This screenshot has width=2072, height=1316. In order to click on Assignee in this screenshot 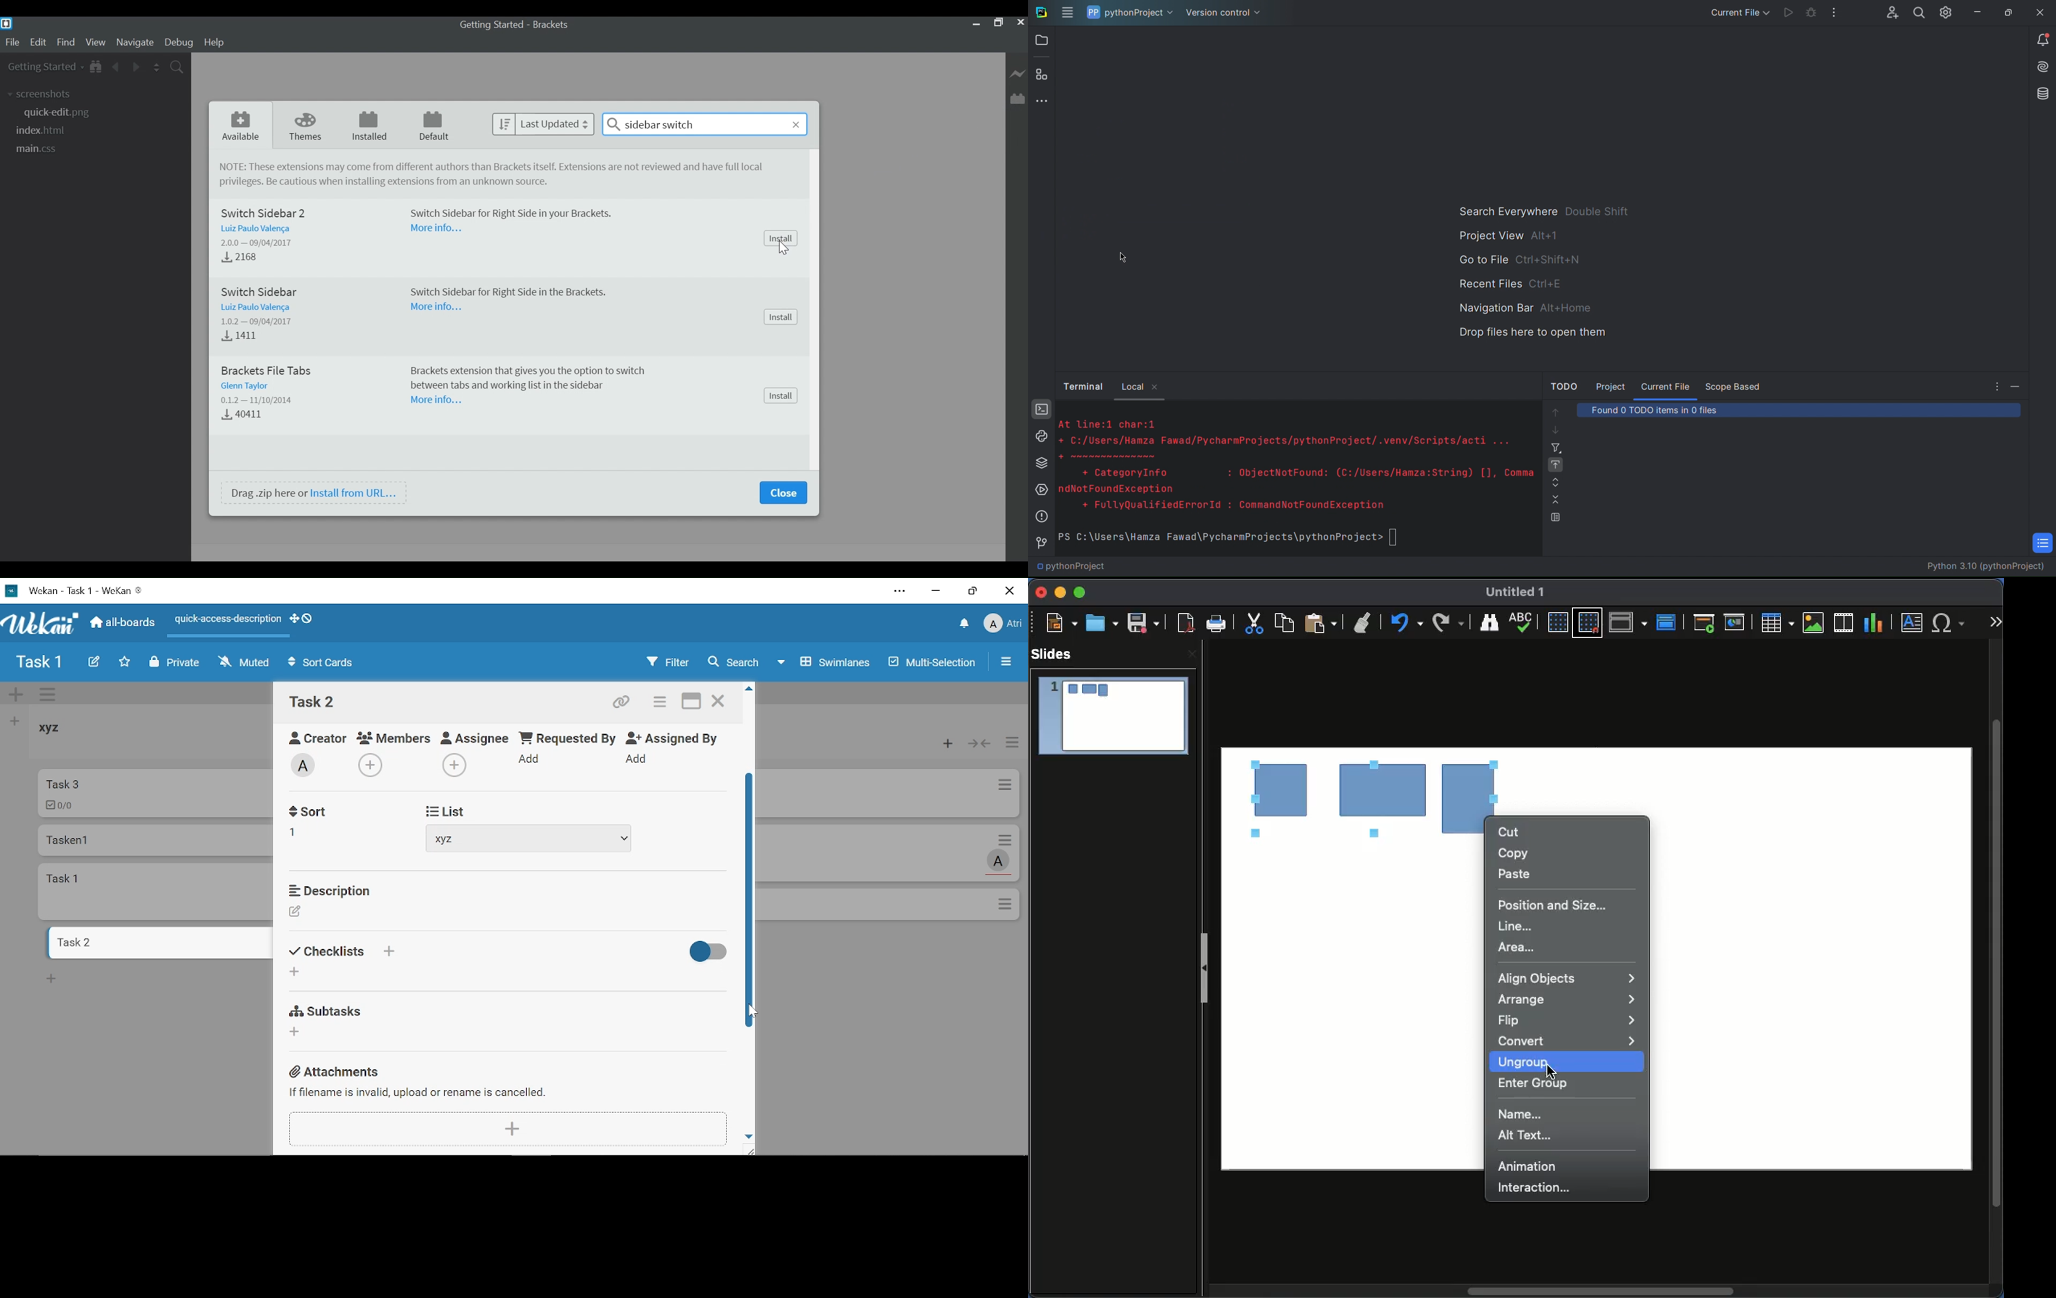, I will do `click(475, 736)`.